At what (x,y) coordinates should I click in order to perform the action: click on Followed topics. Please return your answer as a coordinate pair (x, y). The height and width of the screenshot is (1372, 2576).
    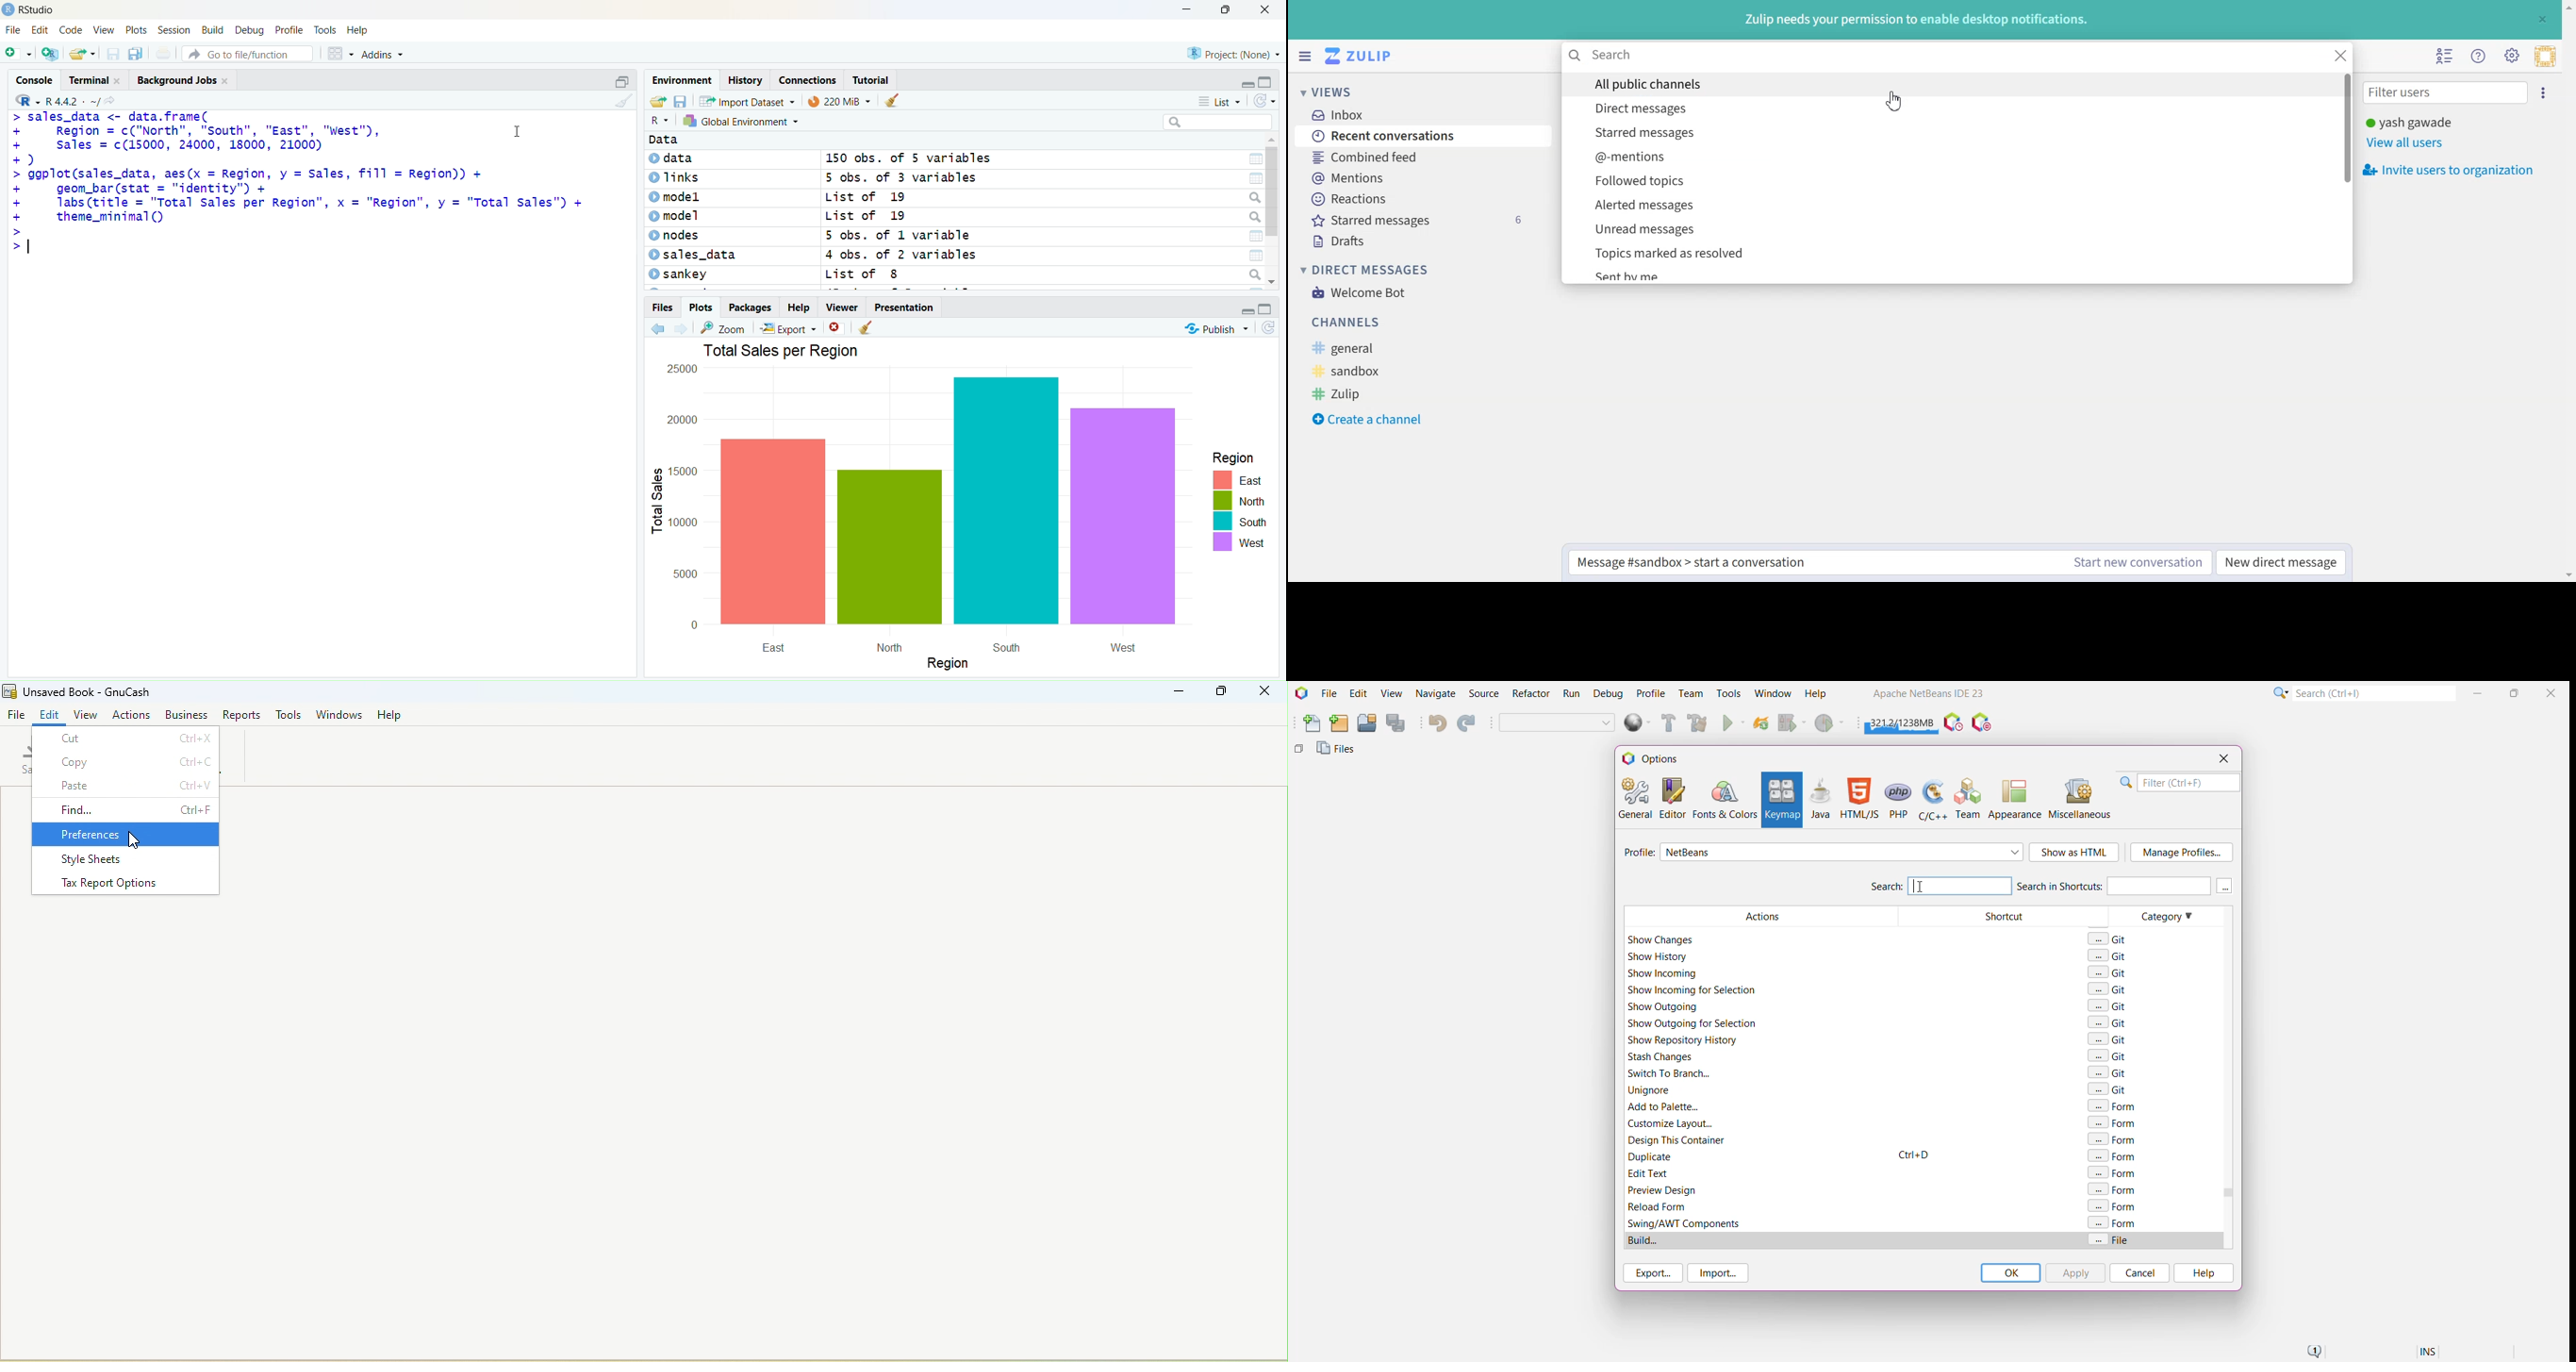
    Looking at the image, I should click on (1947, 181).